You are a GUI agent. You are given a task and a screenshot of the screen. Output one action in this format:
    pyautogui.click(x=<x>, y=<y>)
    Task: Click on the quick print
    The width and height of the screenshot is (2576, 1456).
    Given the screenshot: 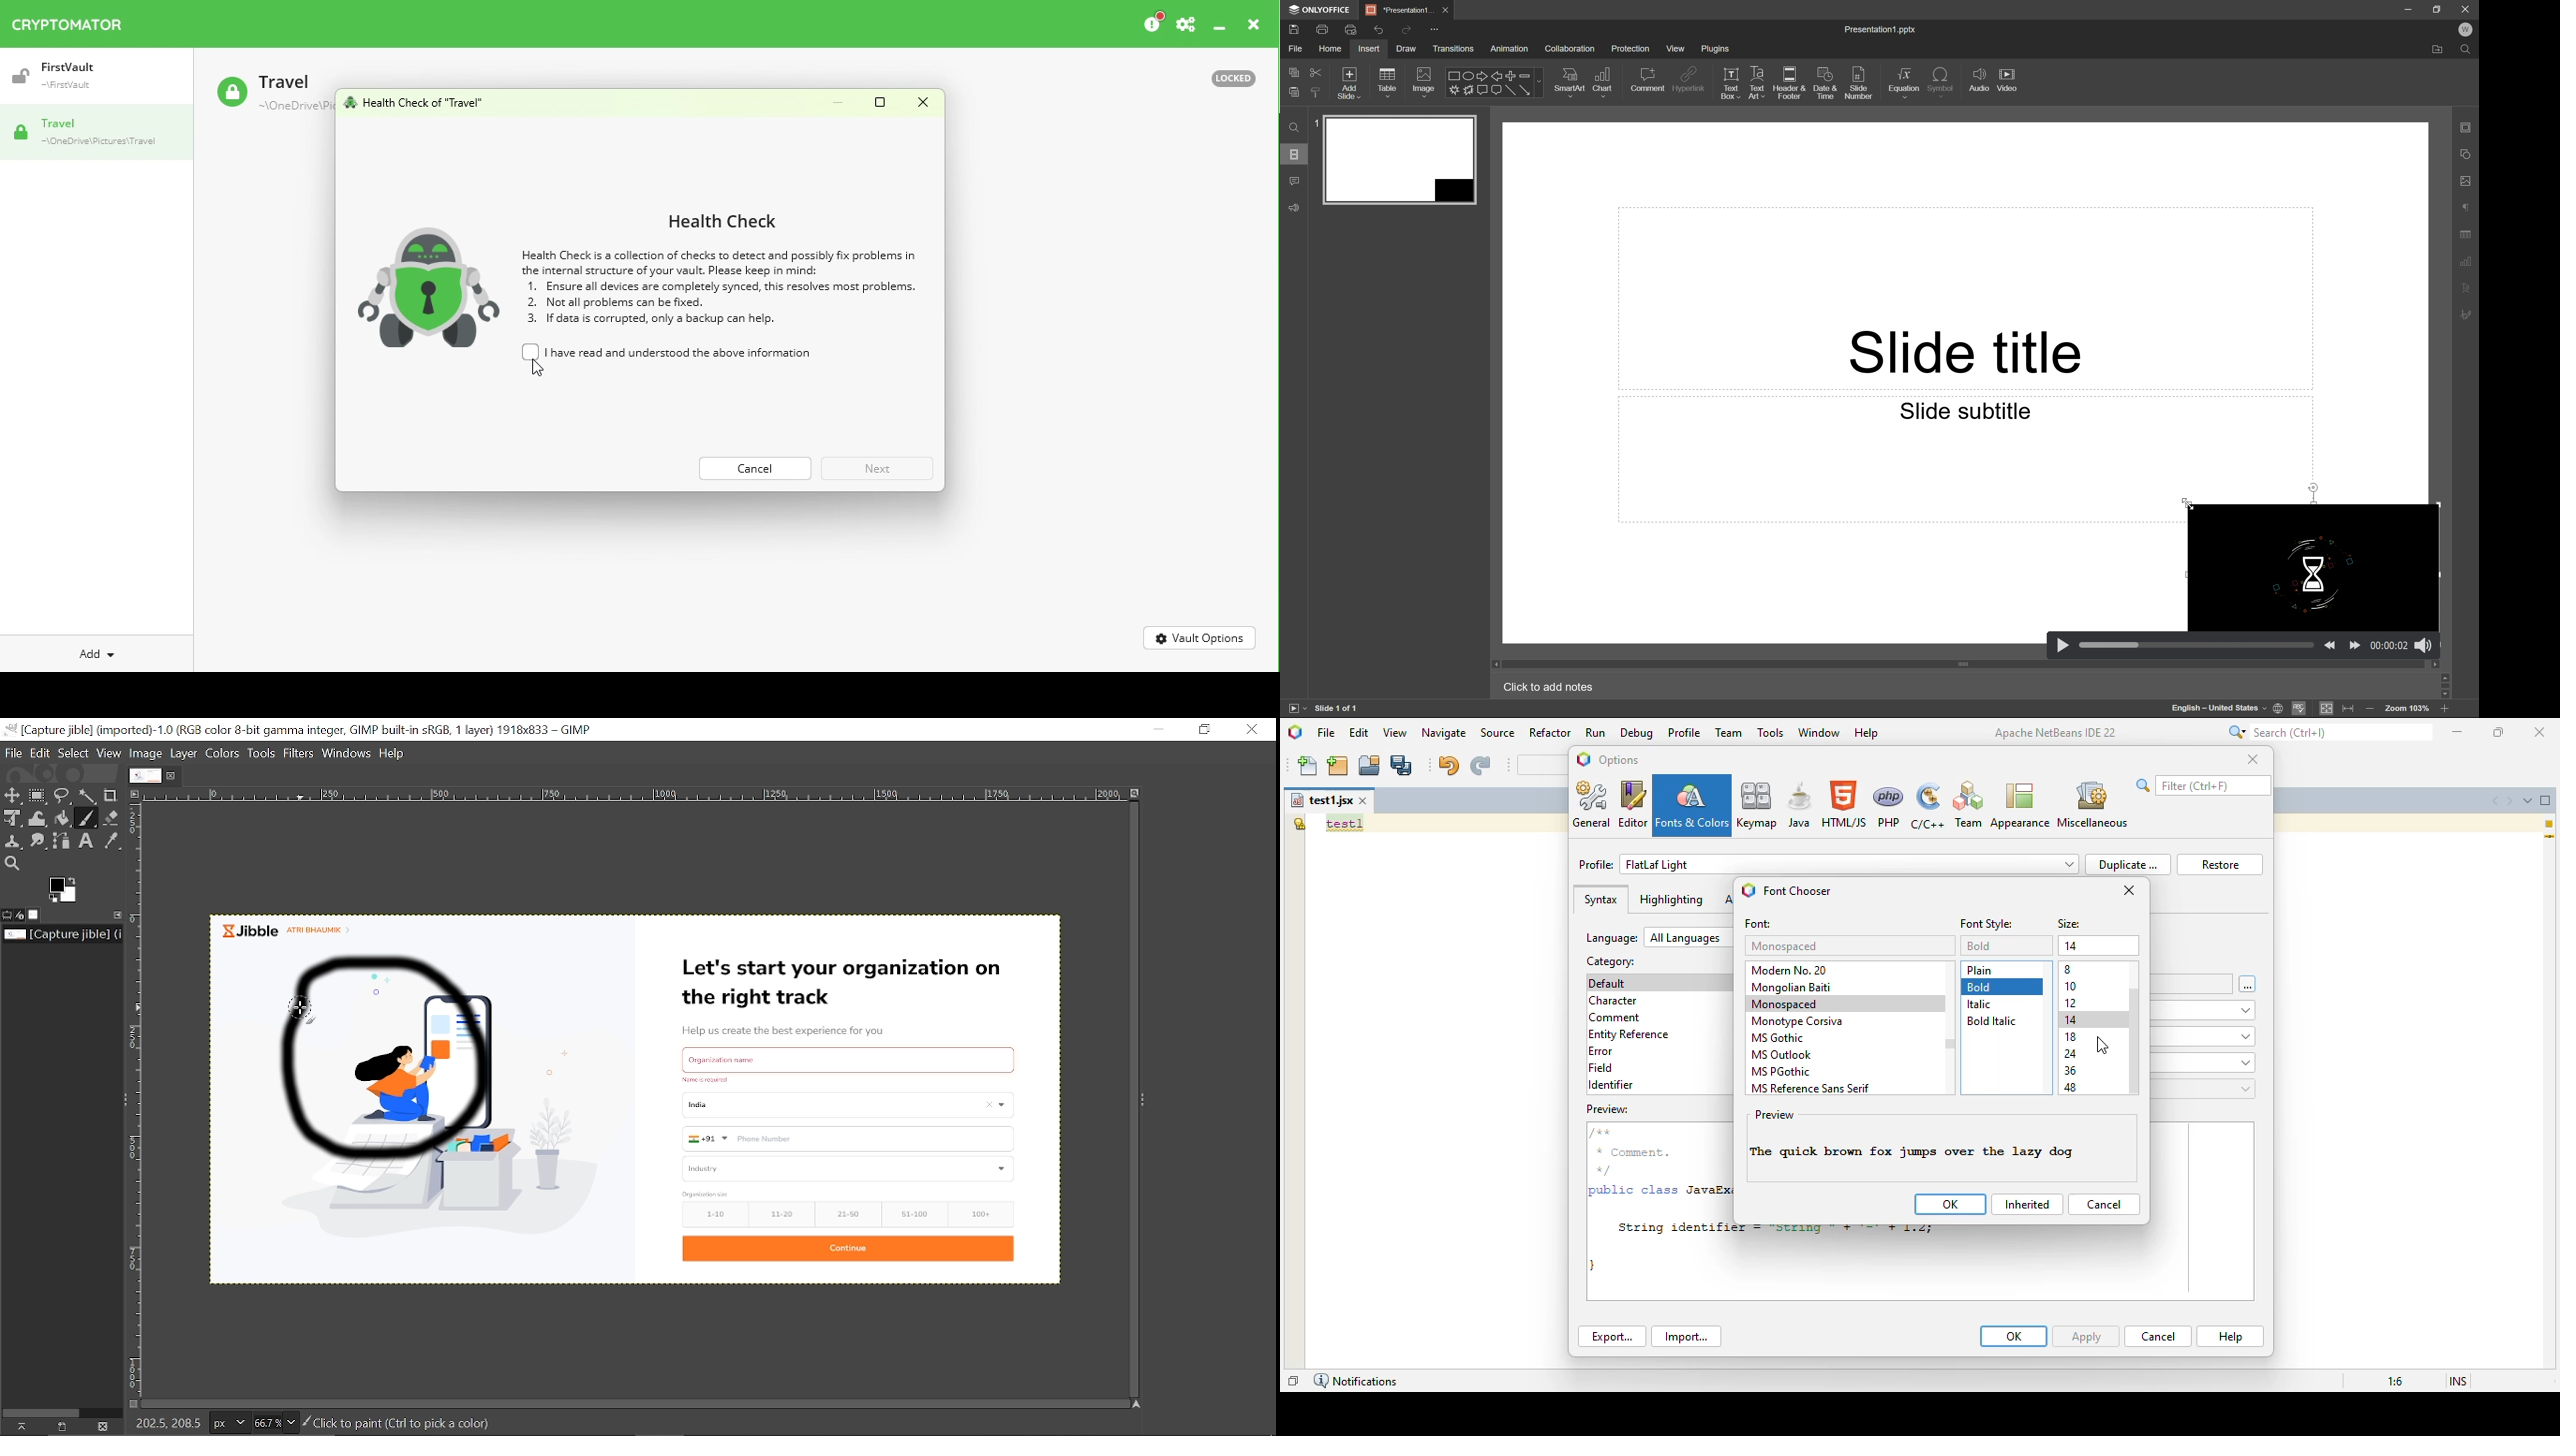 What is the action you would take?
    pyautogui.click(x=1350, y=28)
    